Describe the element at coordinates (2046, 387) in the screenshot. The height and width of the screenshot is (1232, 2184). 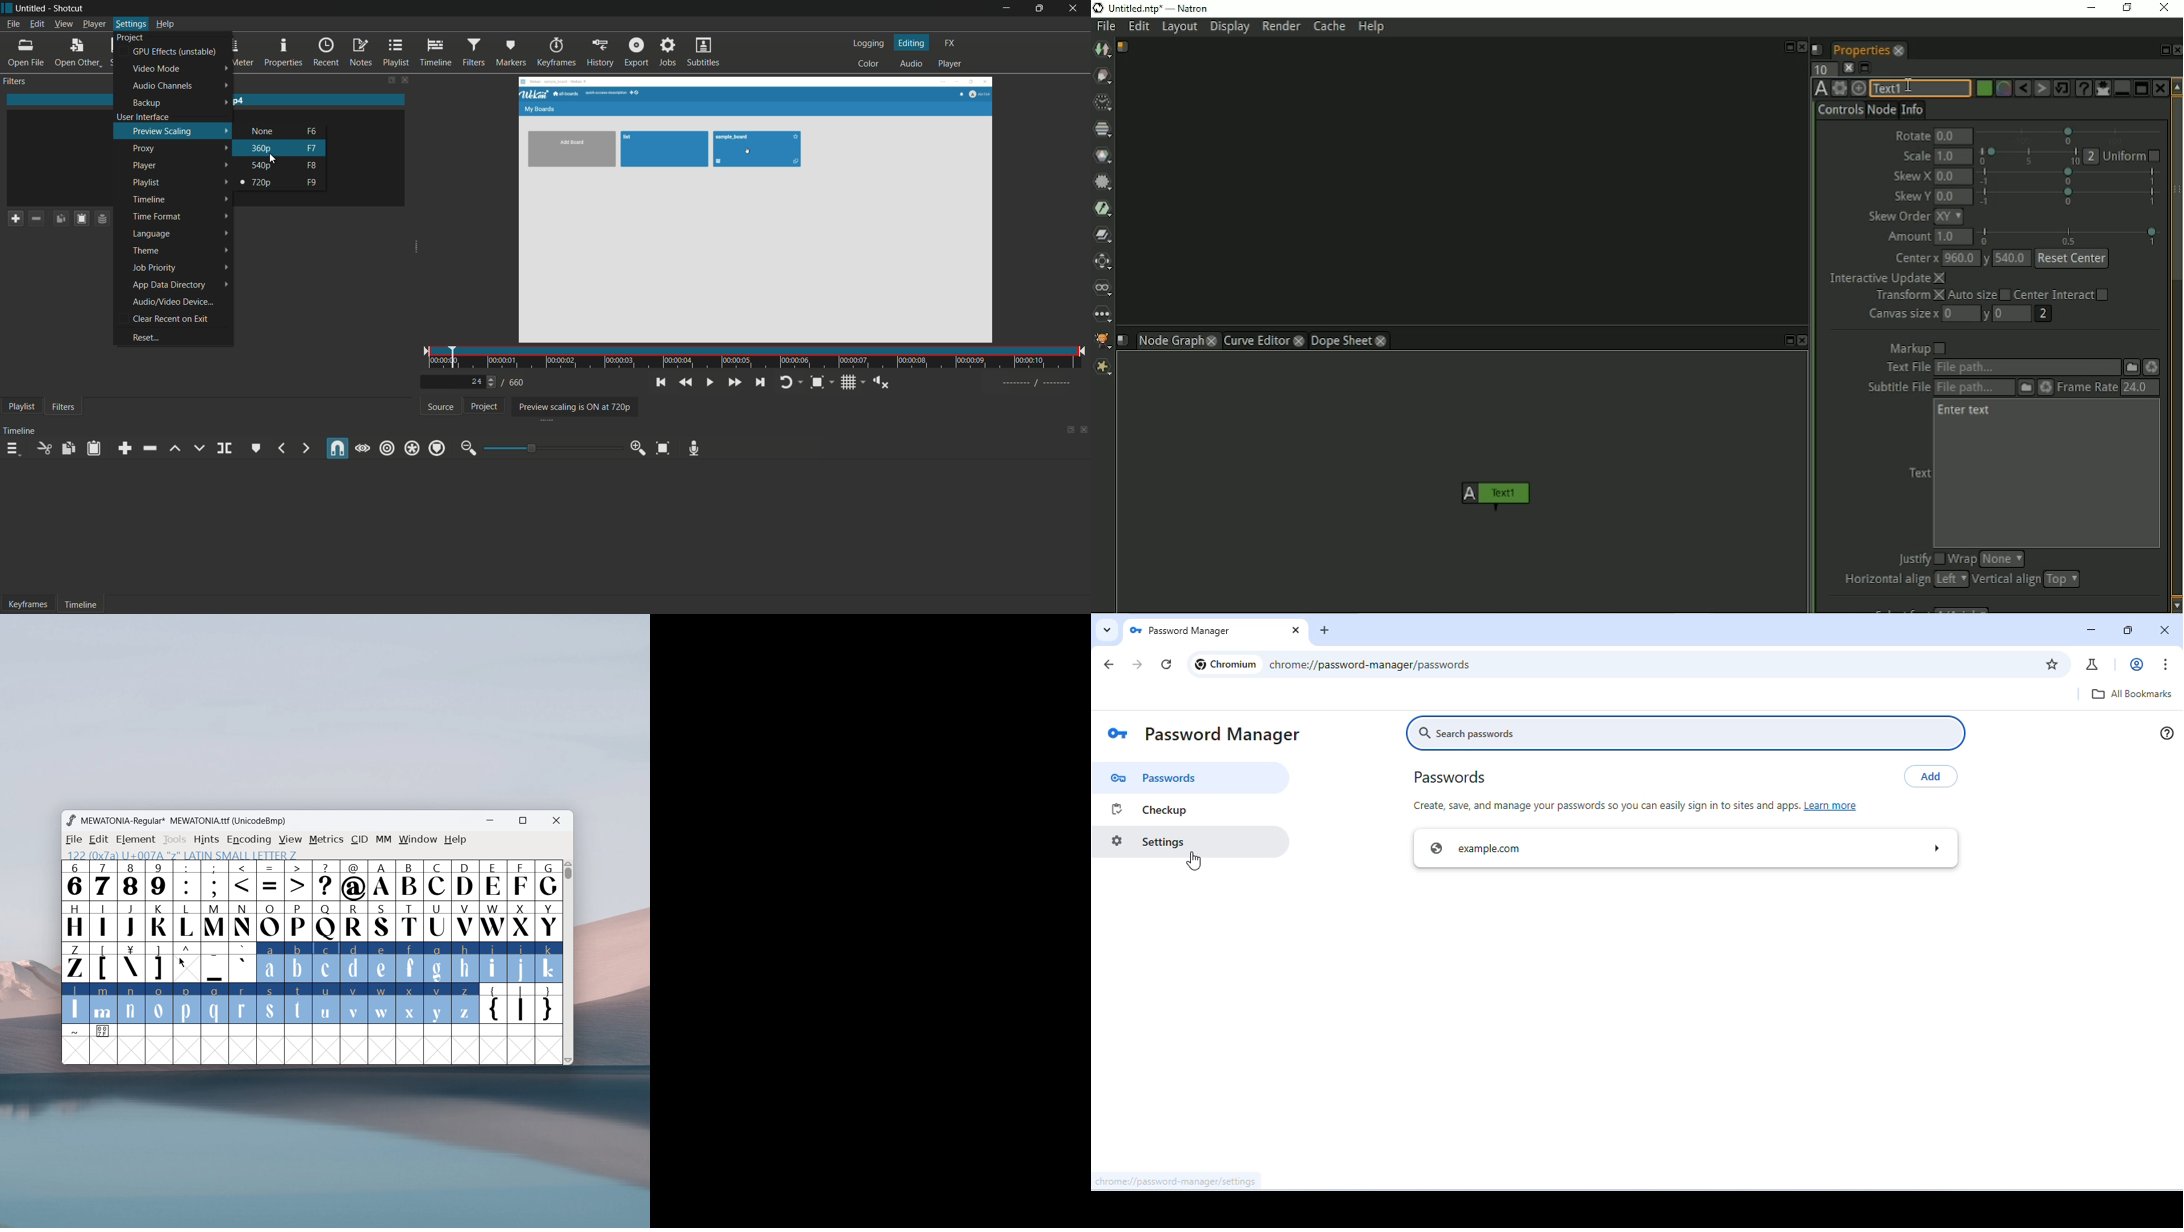
I see `Reload the file` at that location.